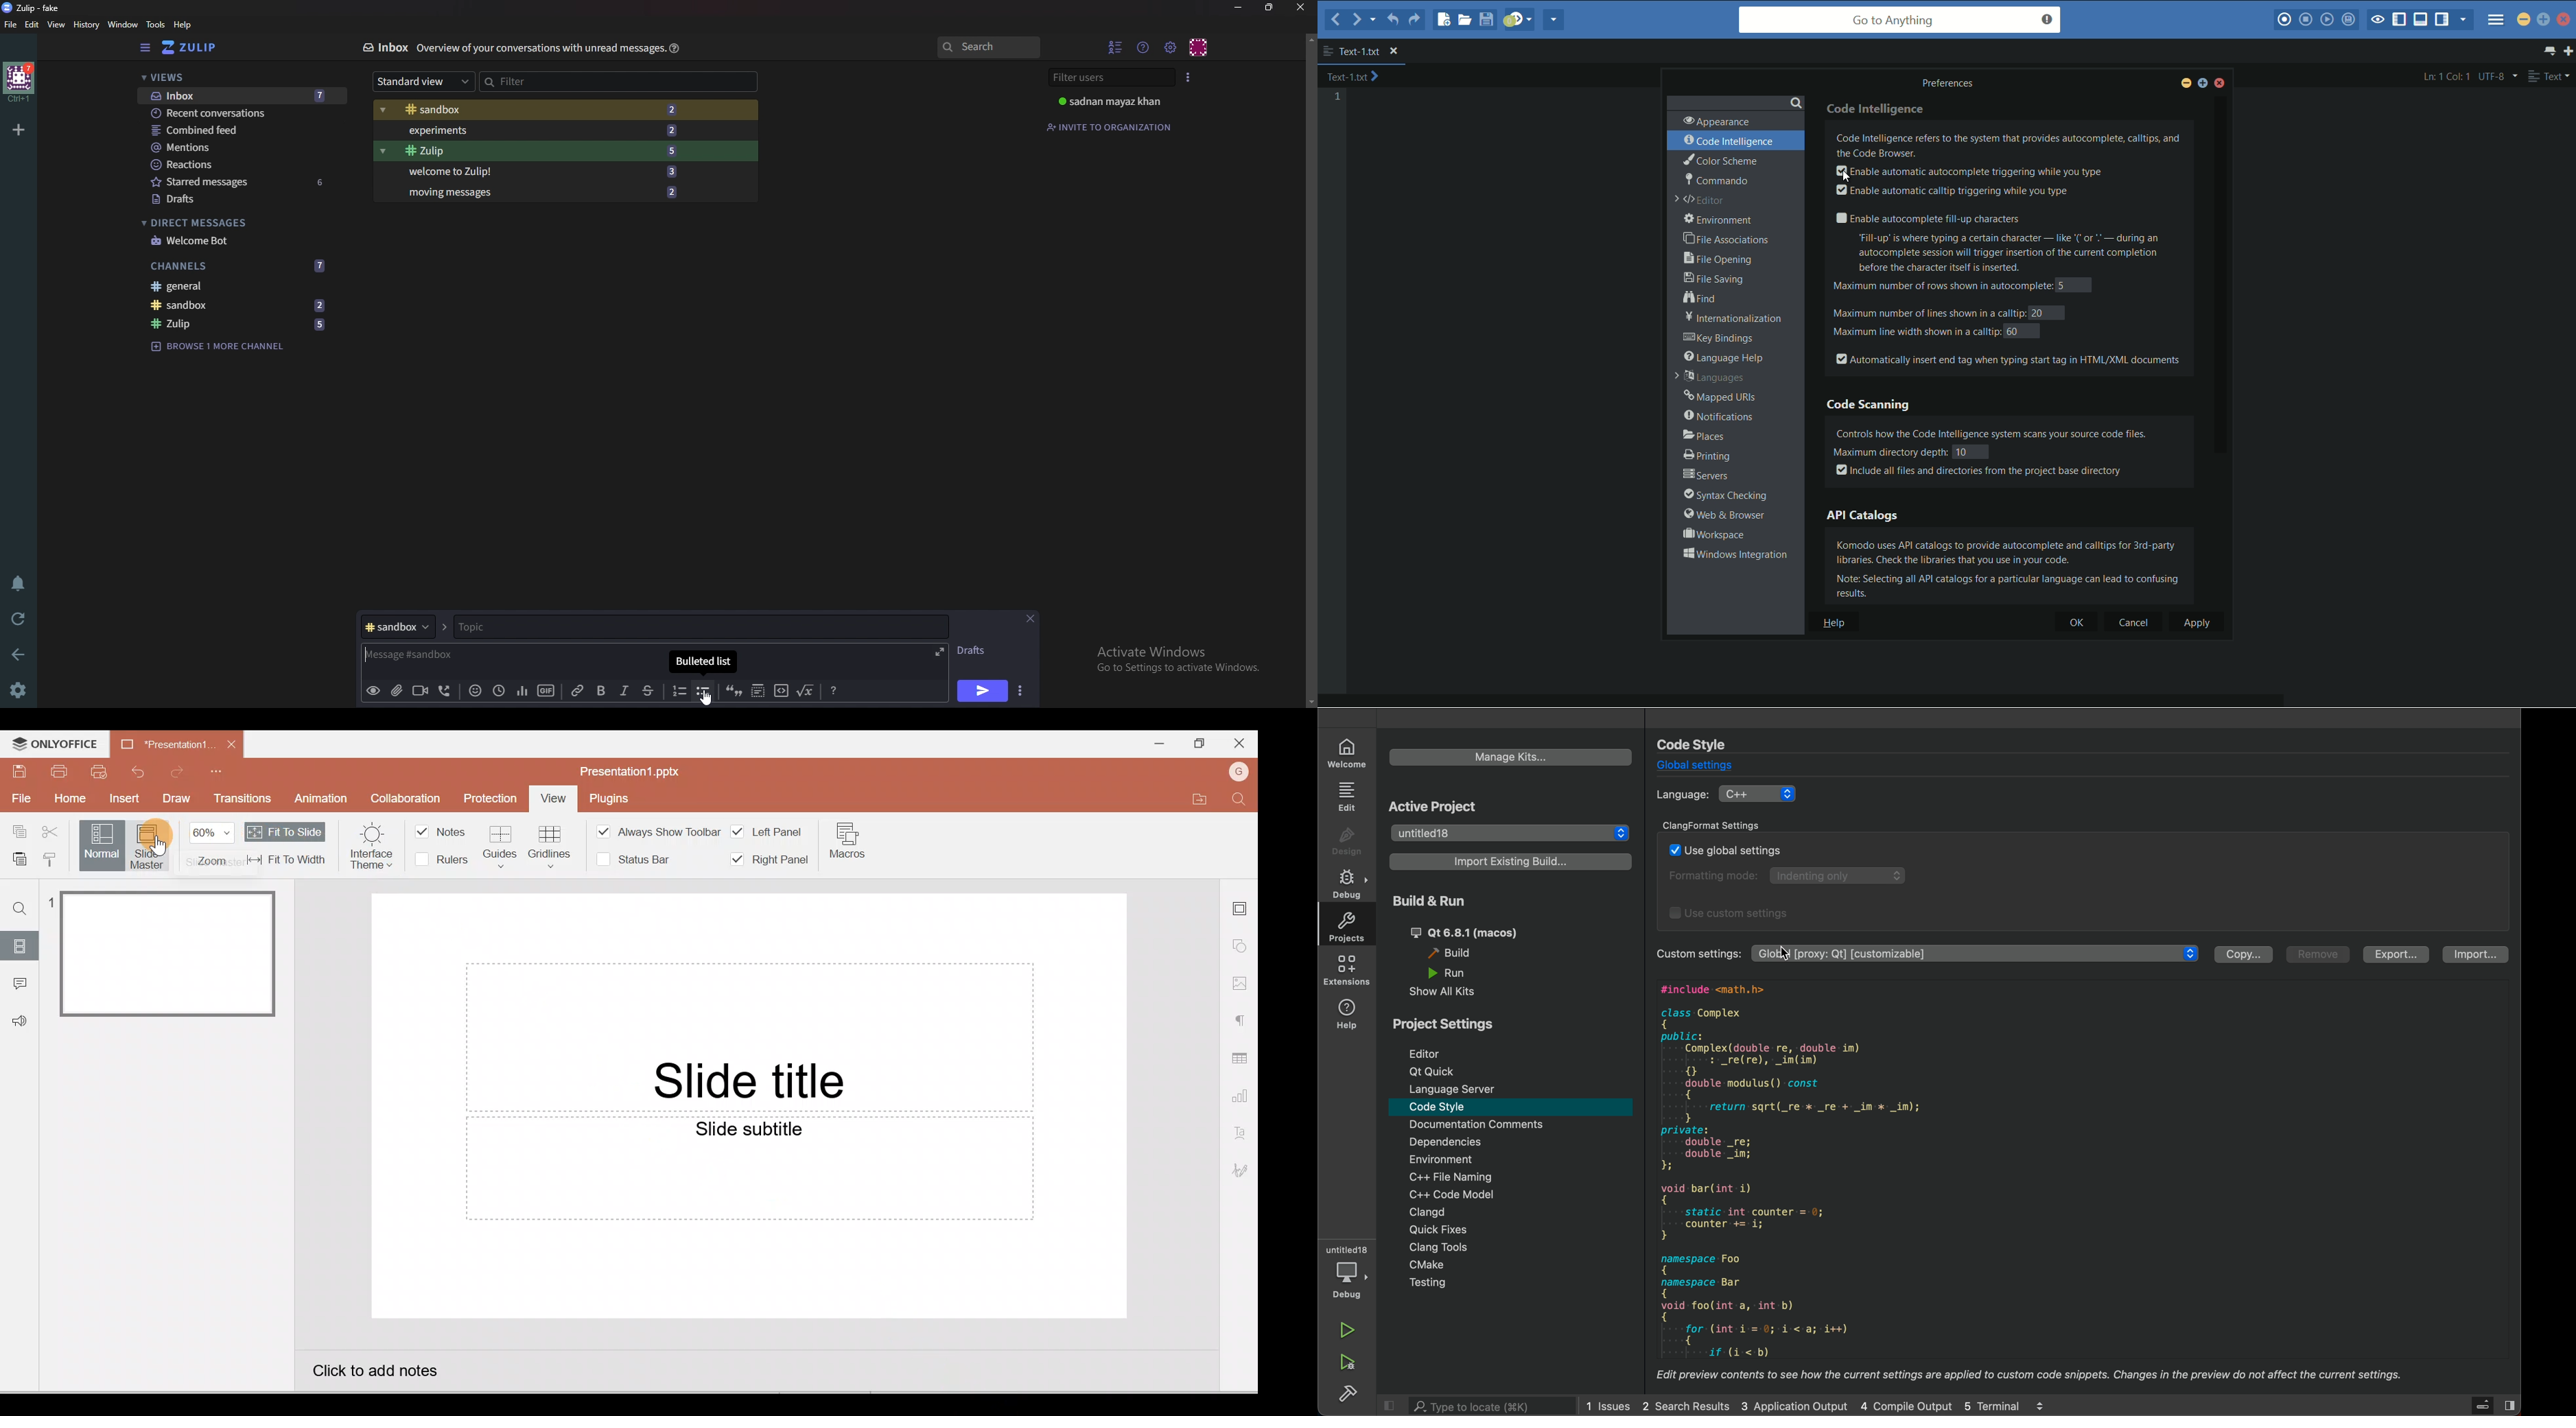 The image size is (2576, 1428). What do you see at coordinates (1759, 795) in the screenshot?
I see `C++` at bounding box center [1759, 795].